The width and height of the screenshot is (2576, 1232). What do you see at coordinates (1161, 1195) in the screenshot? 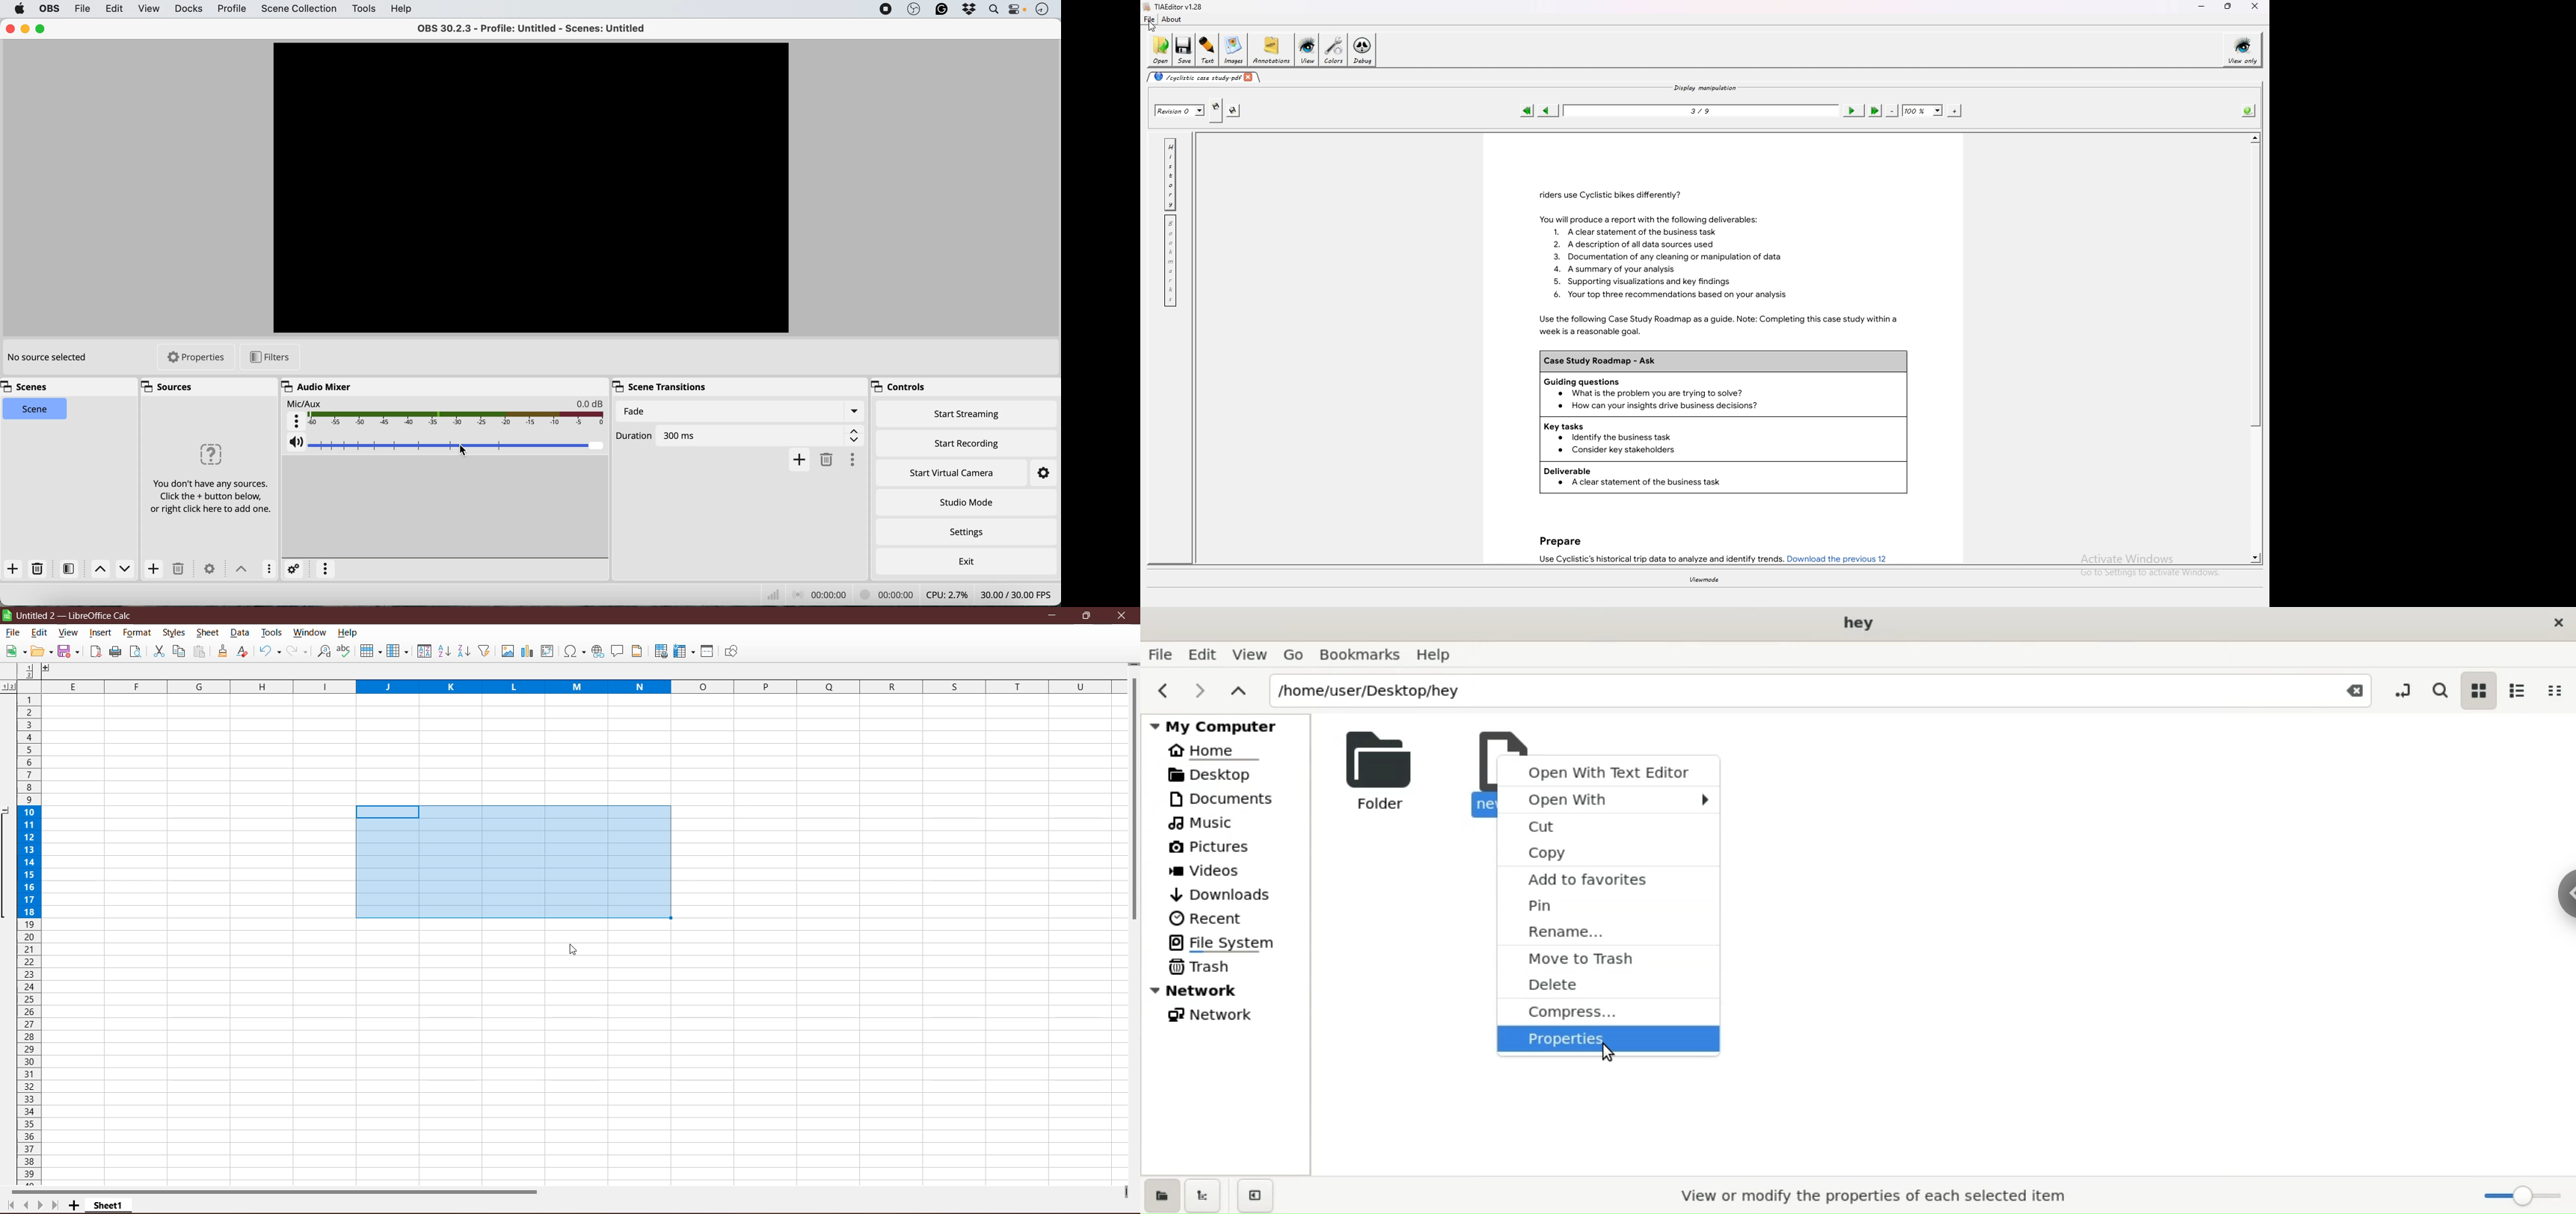
I see `show places` at bounding box center [1161, 1195].